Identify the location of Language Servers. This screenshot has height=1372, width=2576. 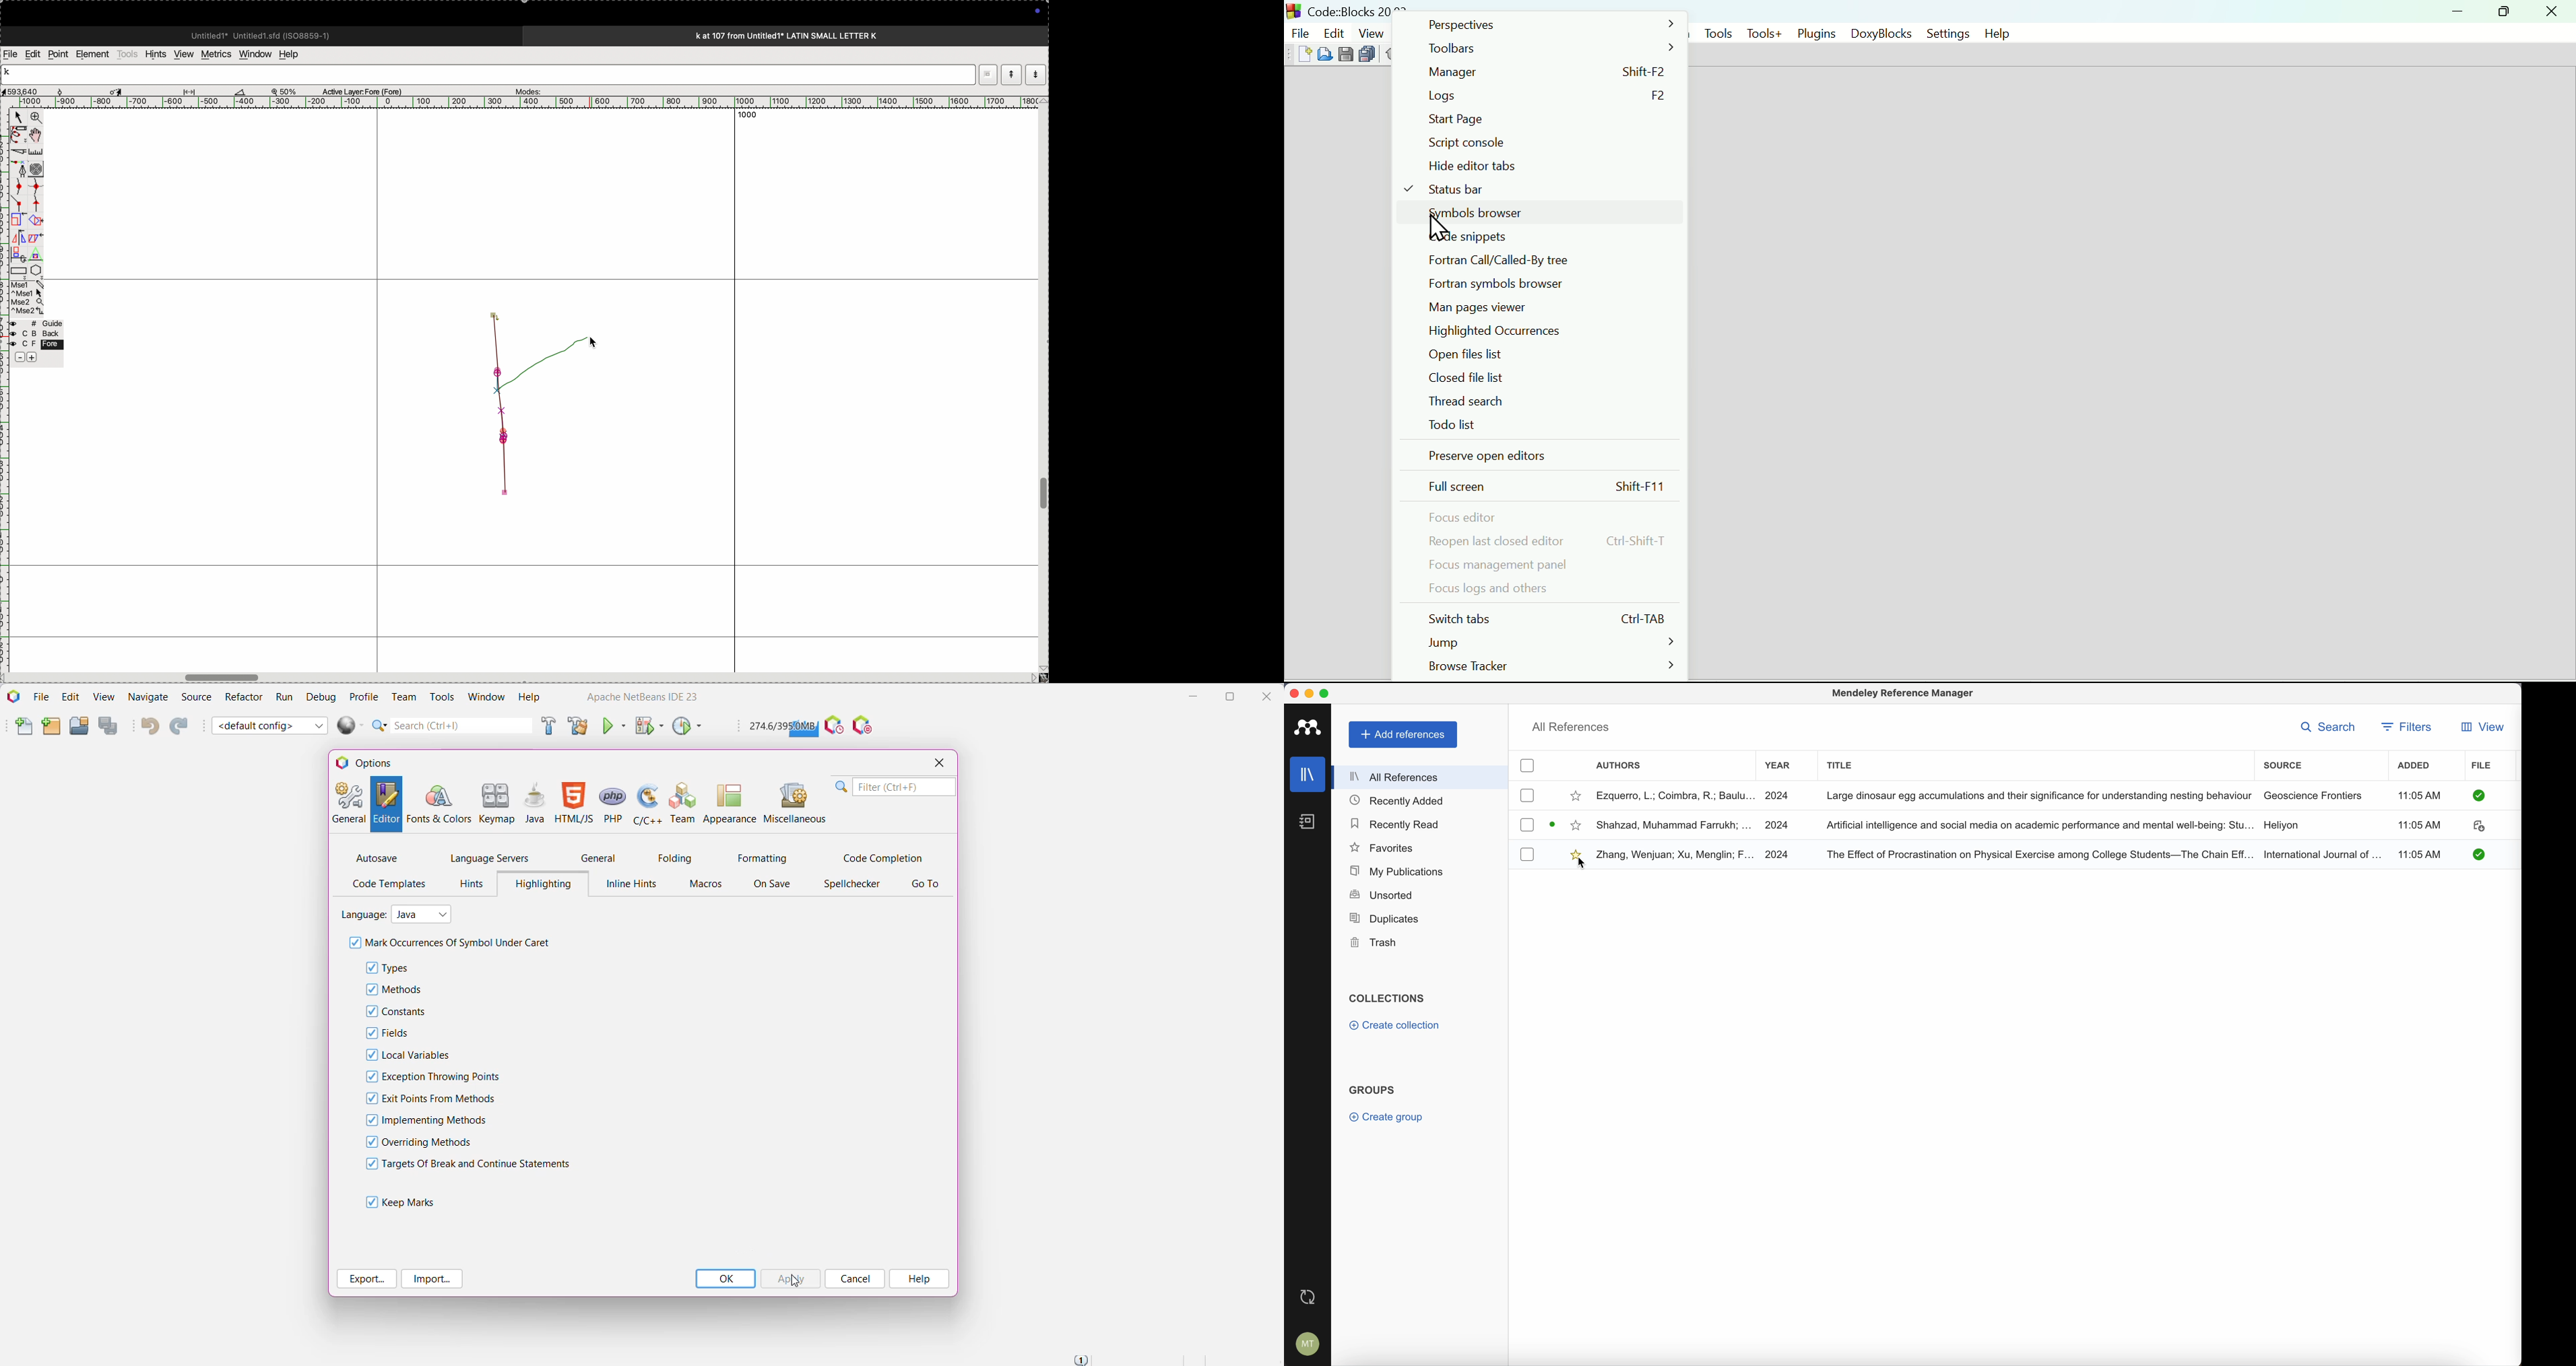
(490, 858).